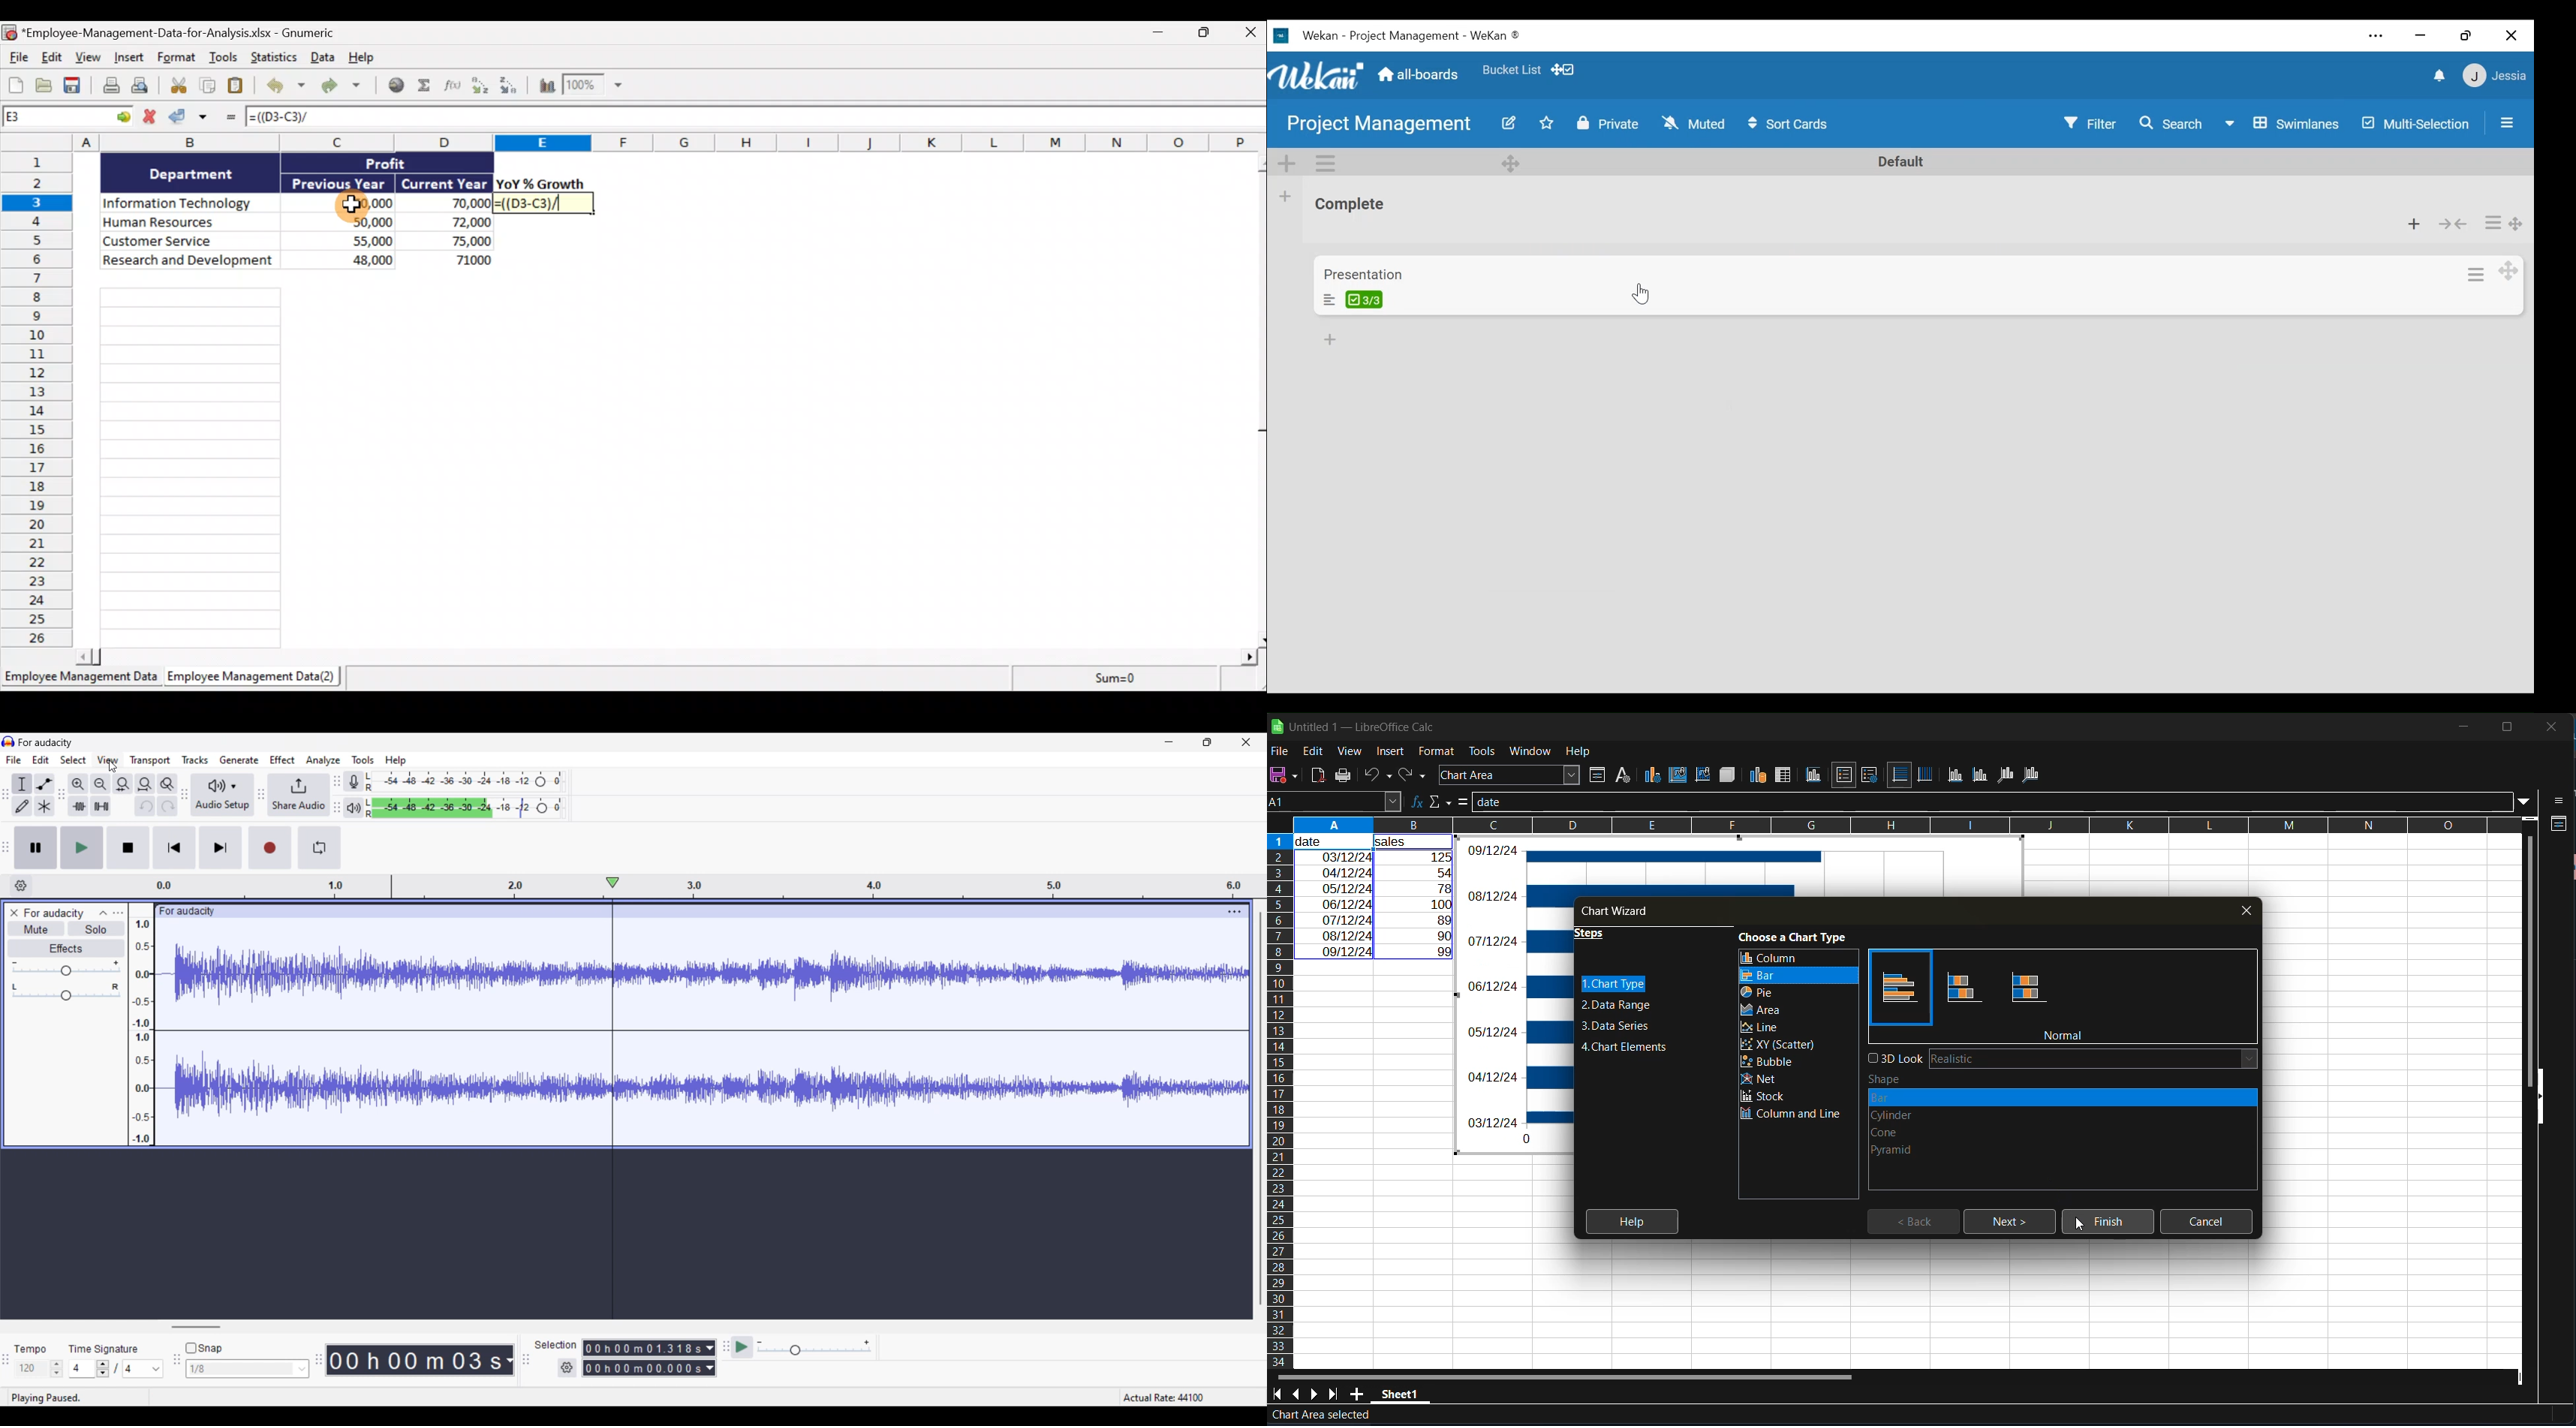 The image size is (2576, 1428). I want to click on add a new sheet, so click(1356, 1394).